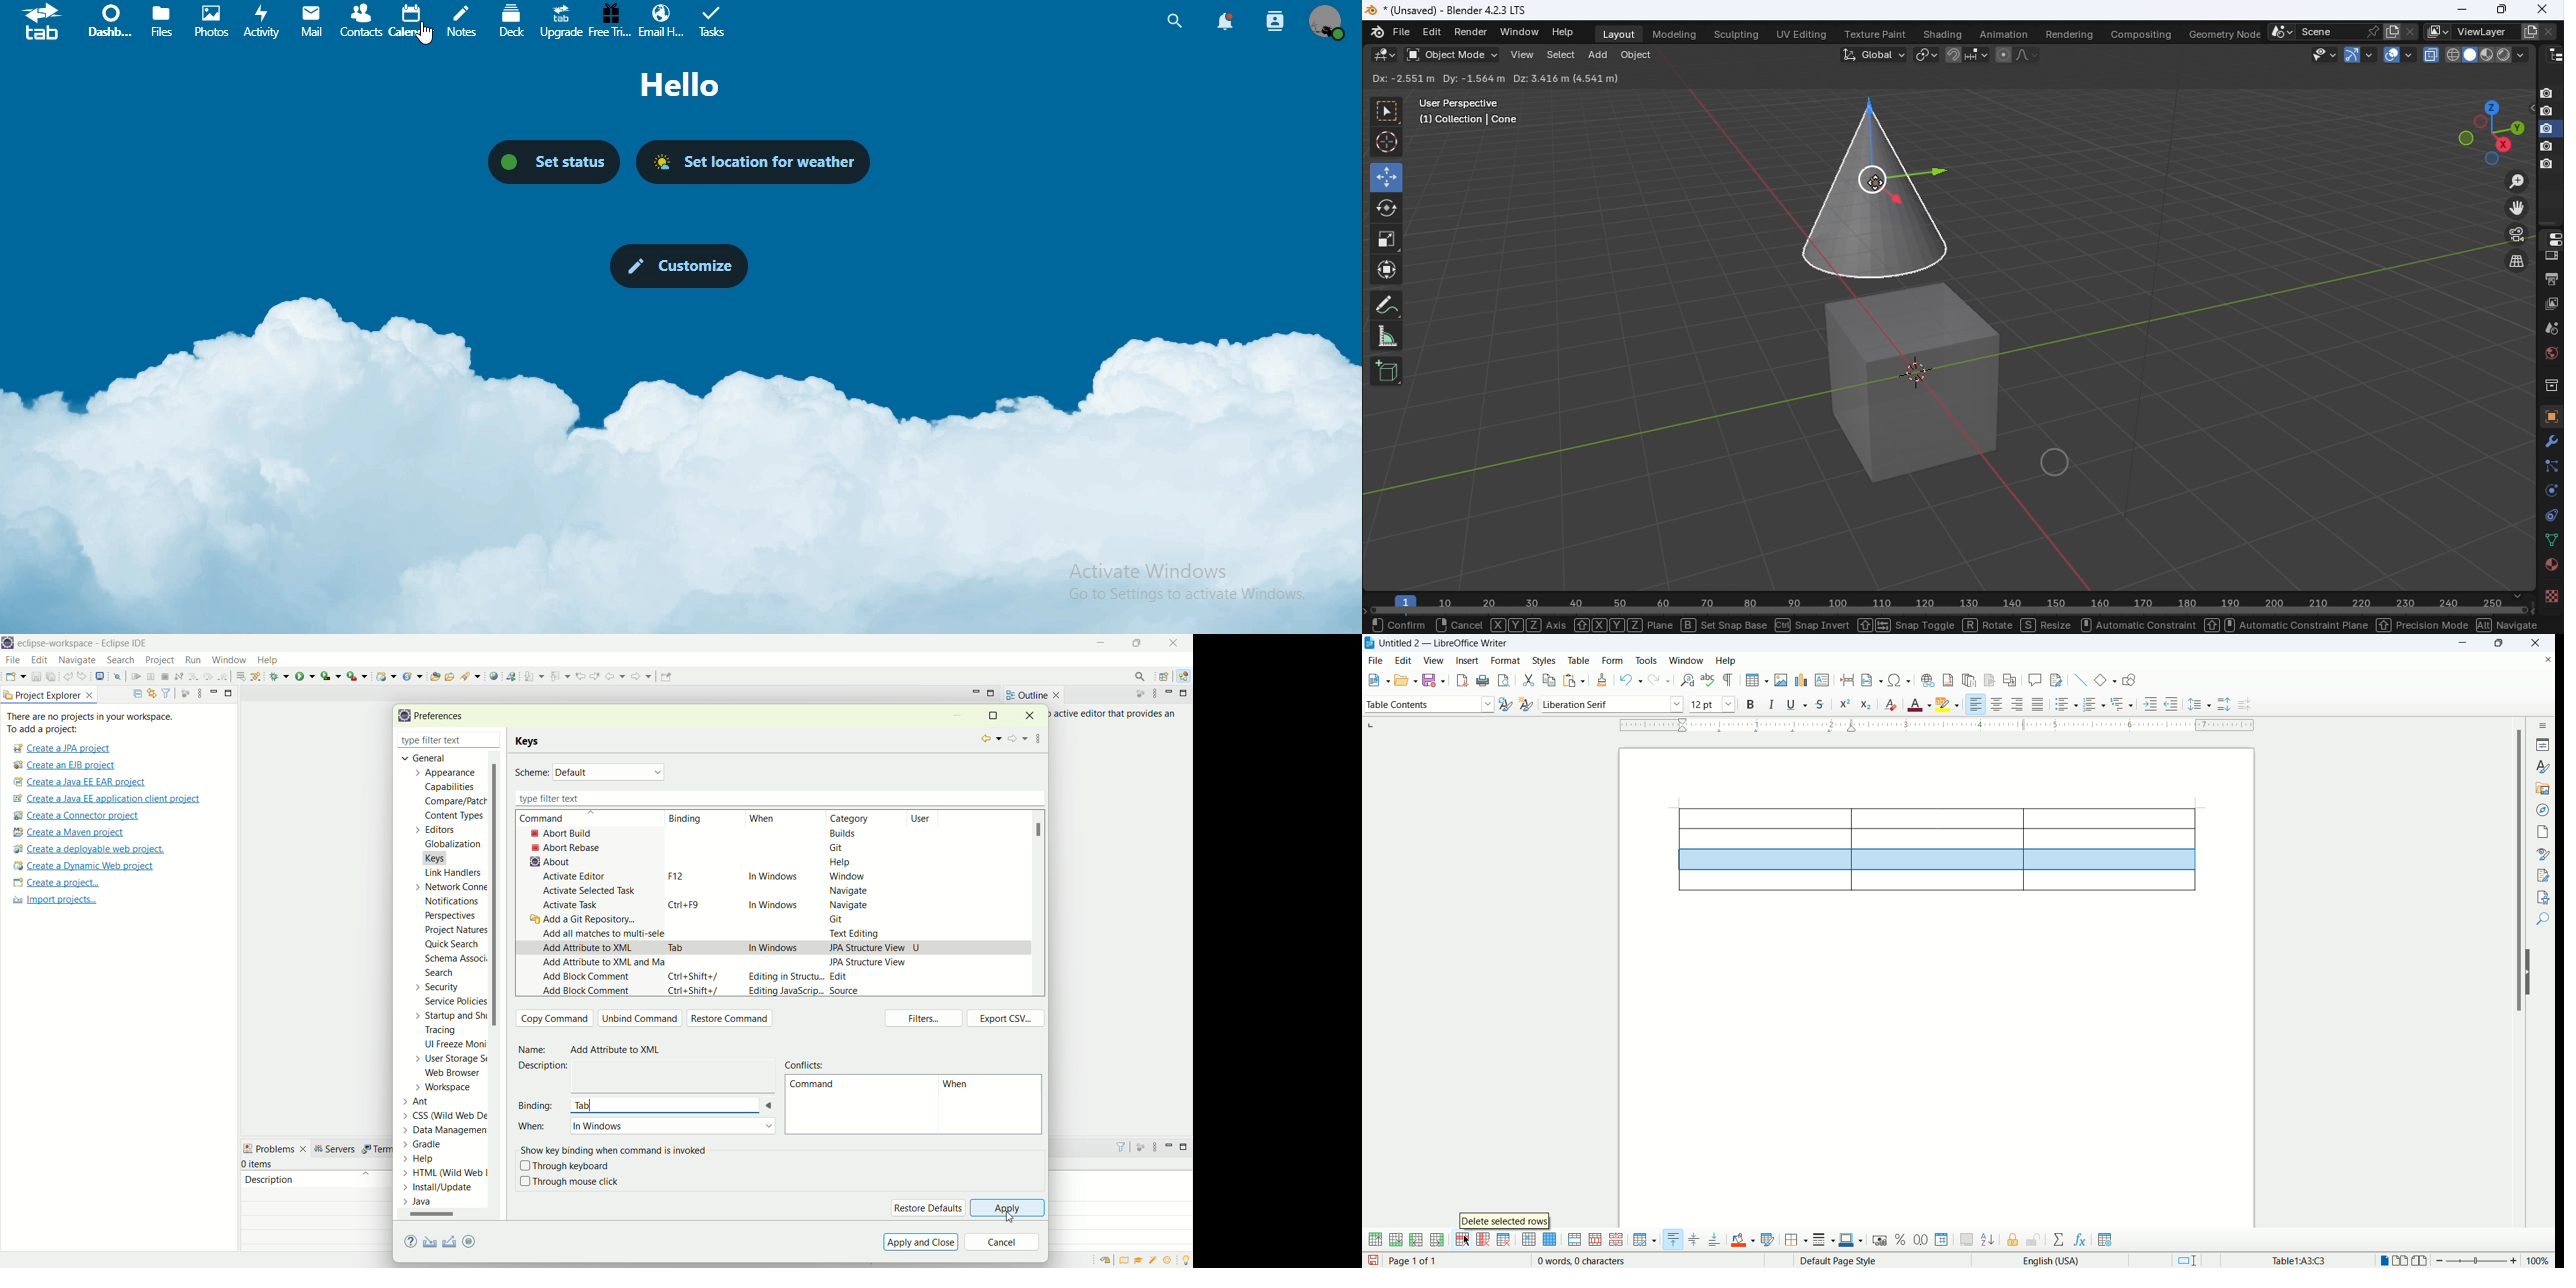 Image resolution: width=2576 pixels, height=1288 pixels. What do you see at coordinates (2485, 32) in the screenshot?
I see `Name` at bounding box center [2485, 32].